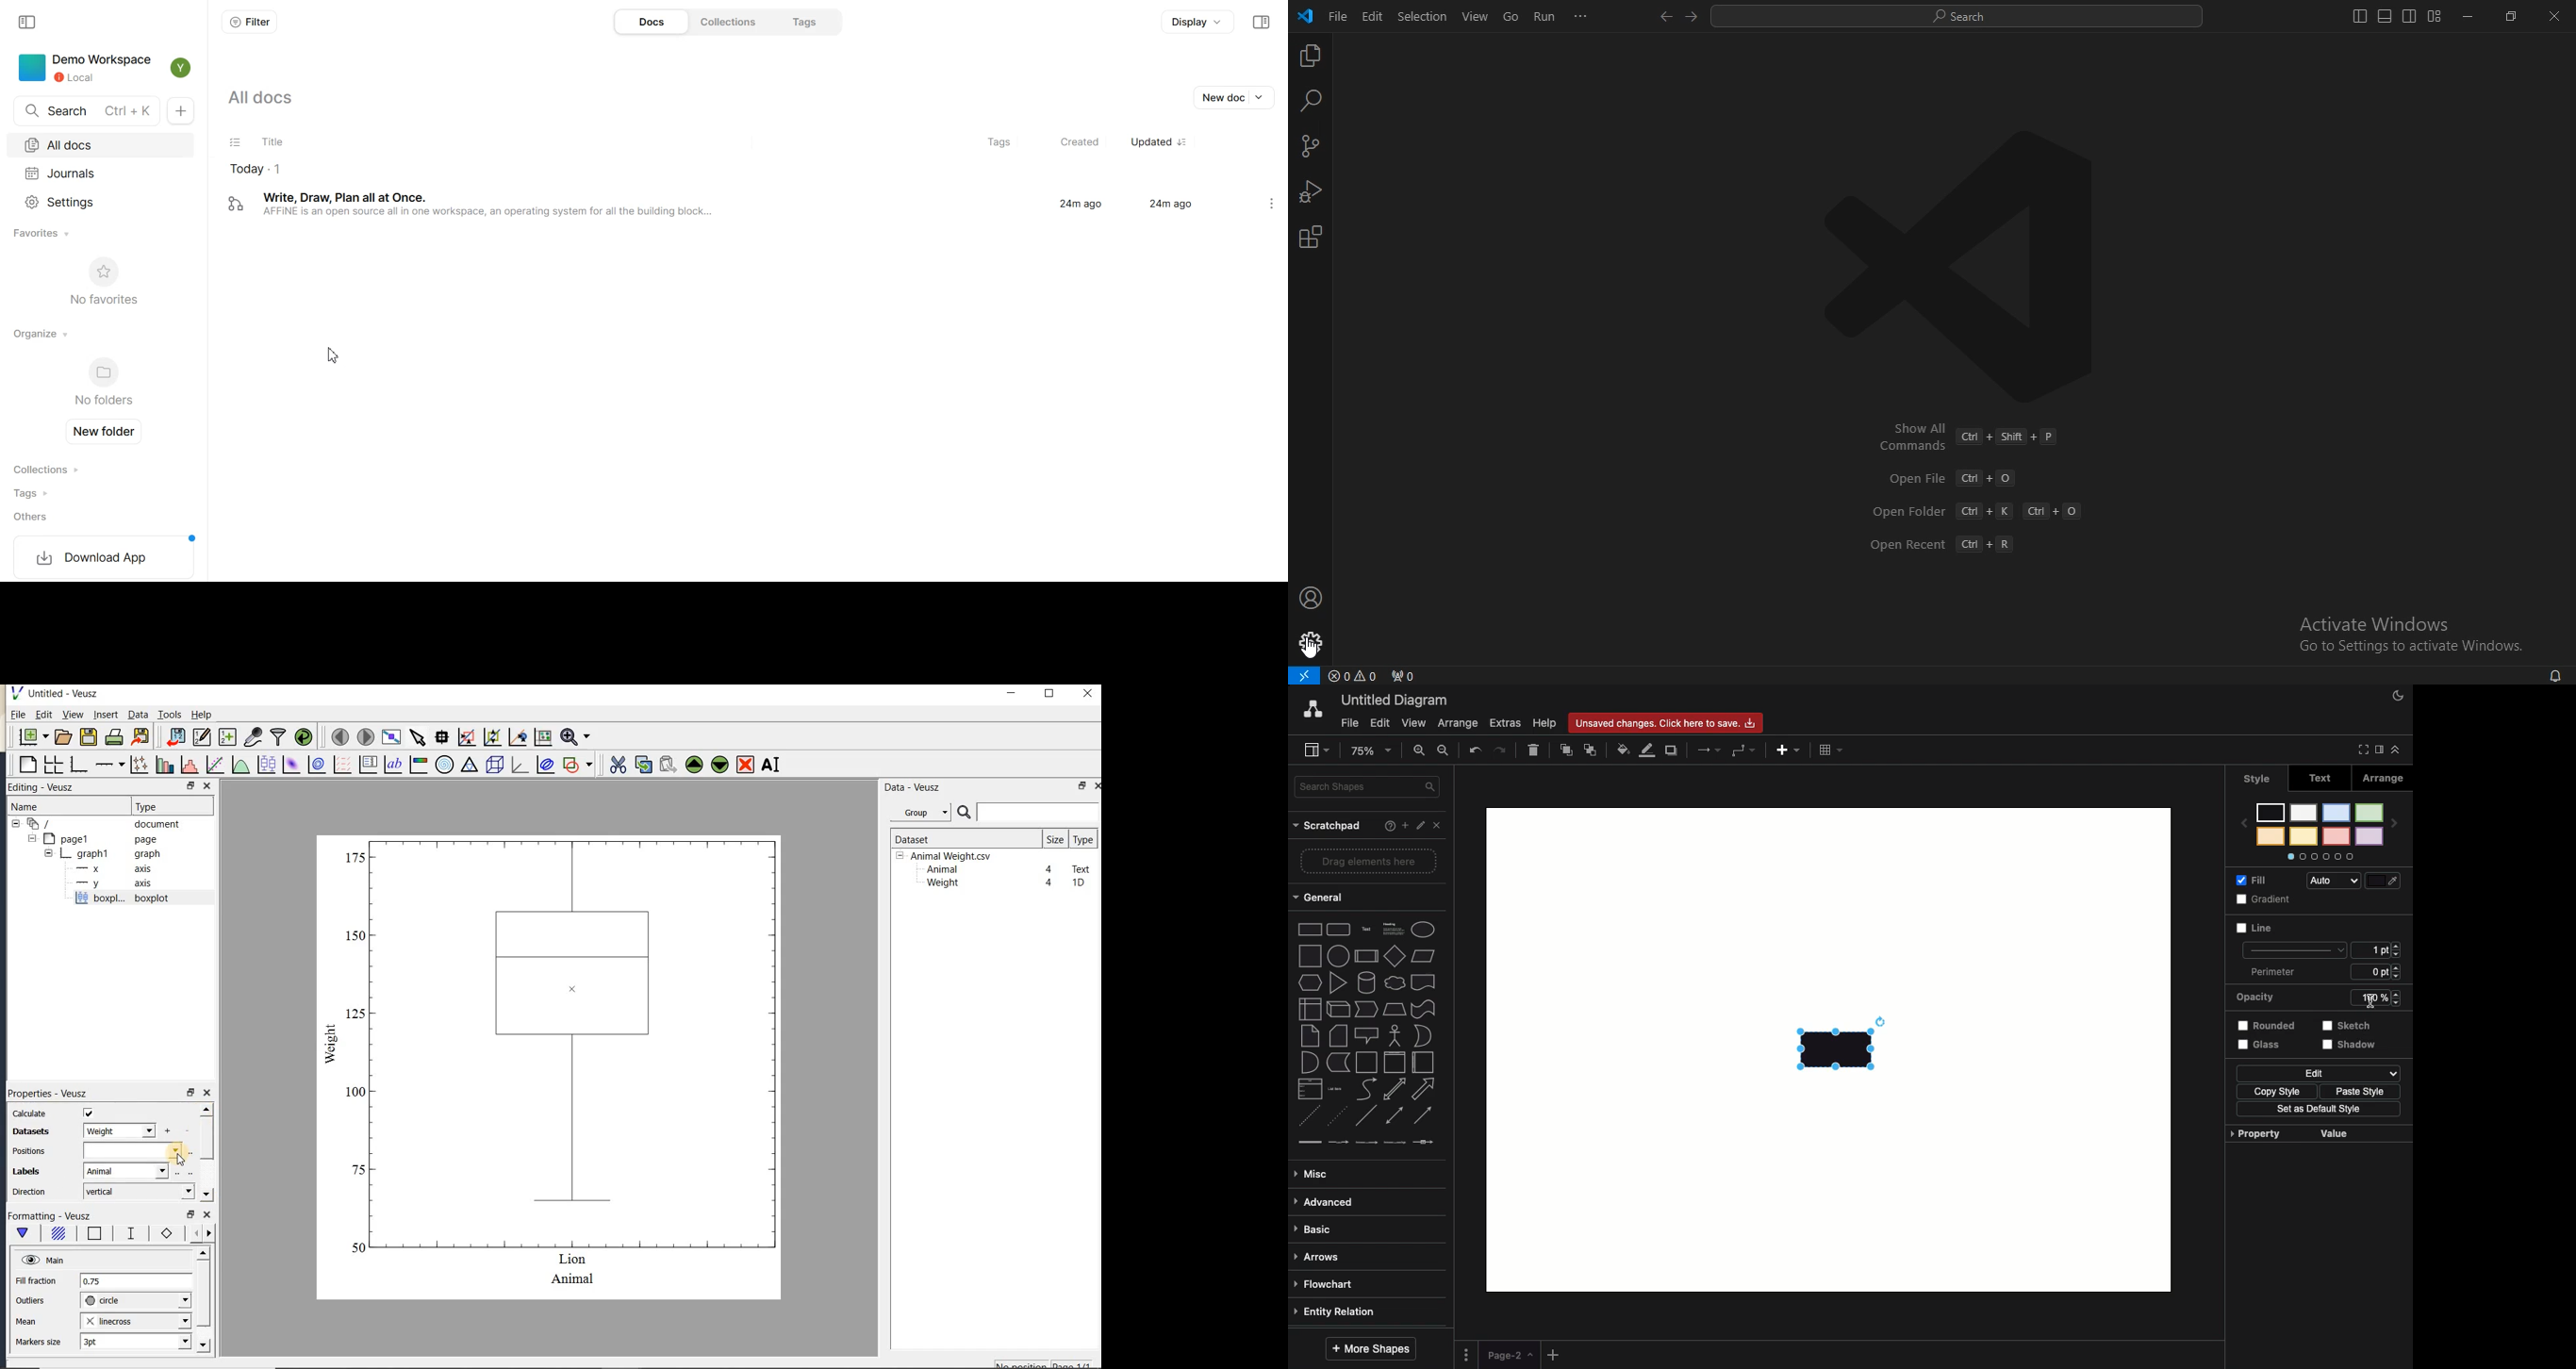 The height and width of the screenshot is (1372, 2576). What do you see at coordinates (1581, 16) in the screenshot?
I see `...` at bounding box center [1581, 16].